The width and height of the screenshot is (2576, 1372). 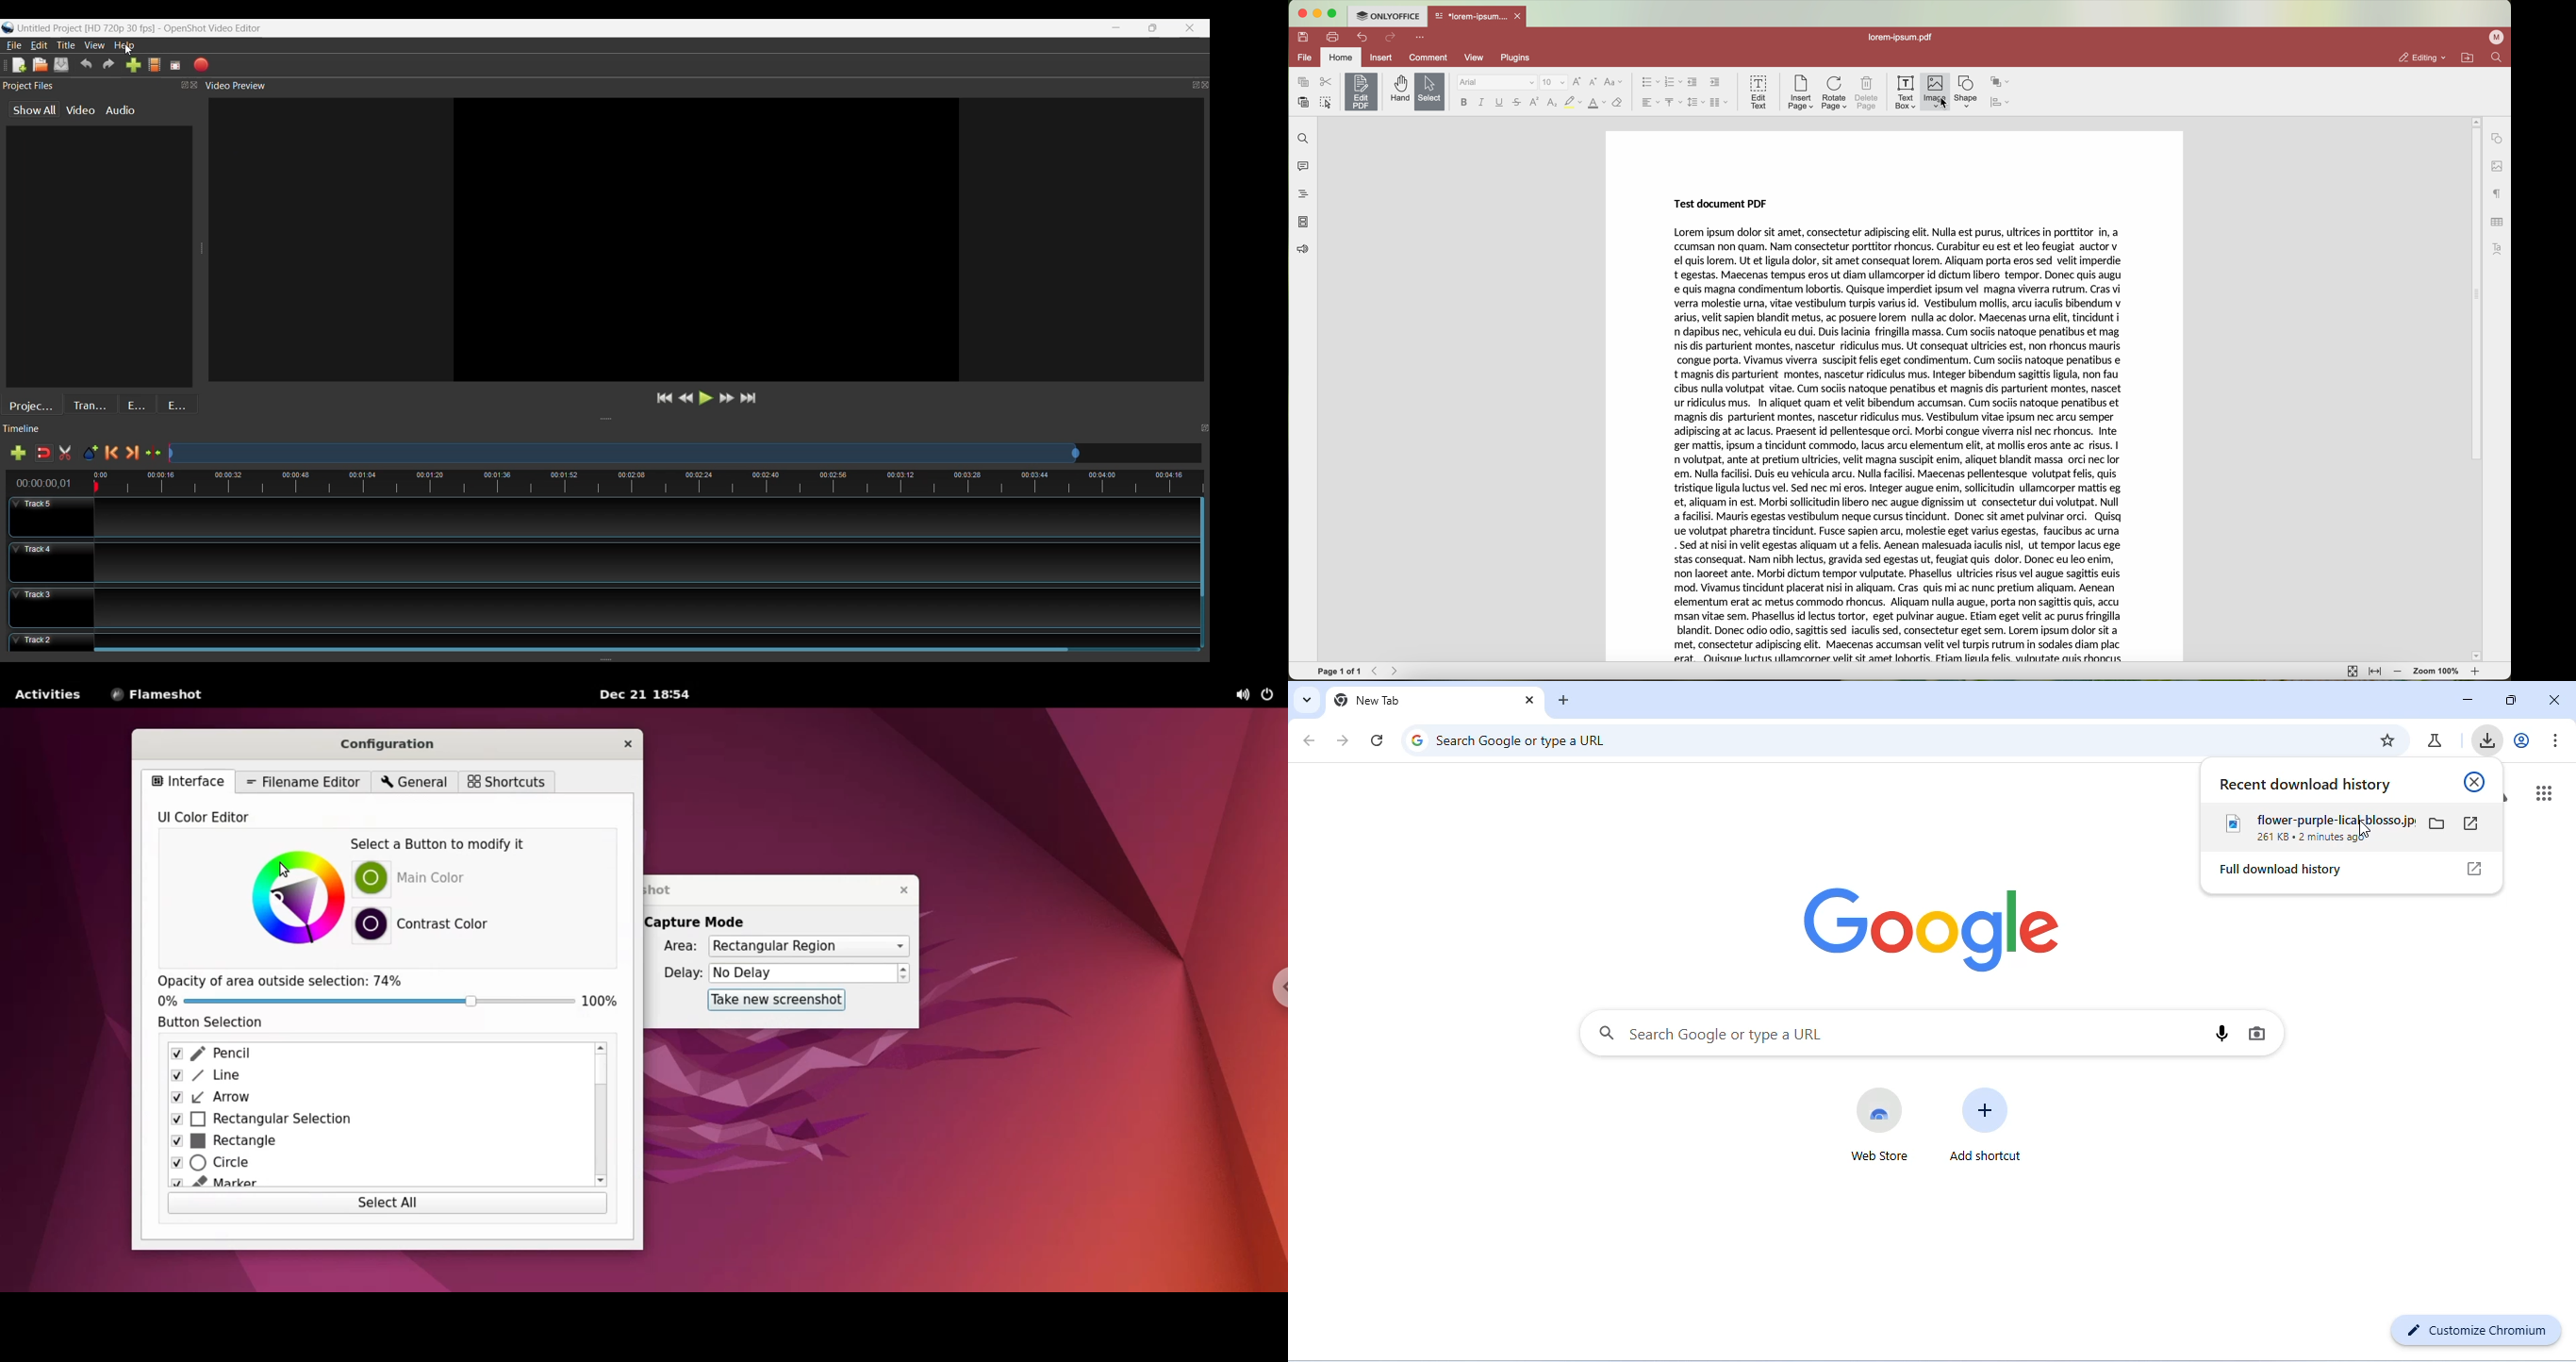 What do you see at coordinates (2500, 249) in the screenshot?
I see `text art settings` at bounding box center [2500, 249].